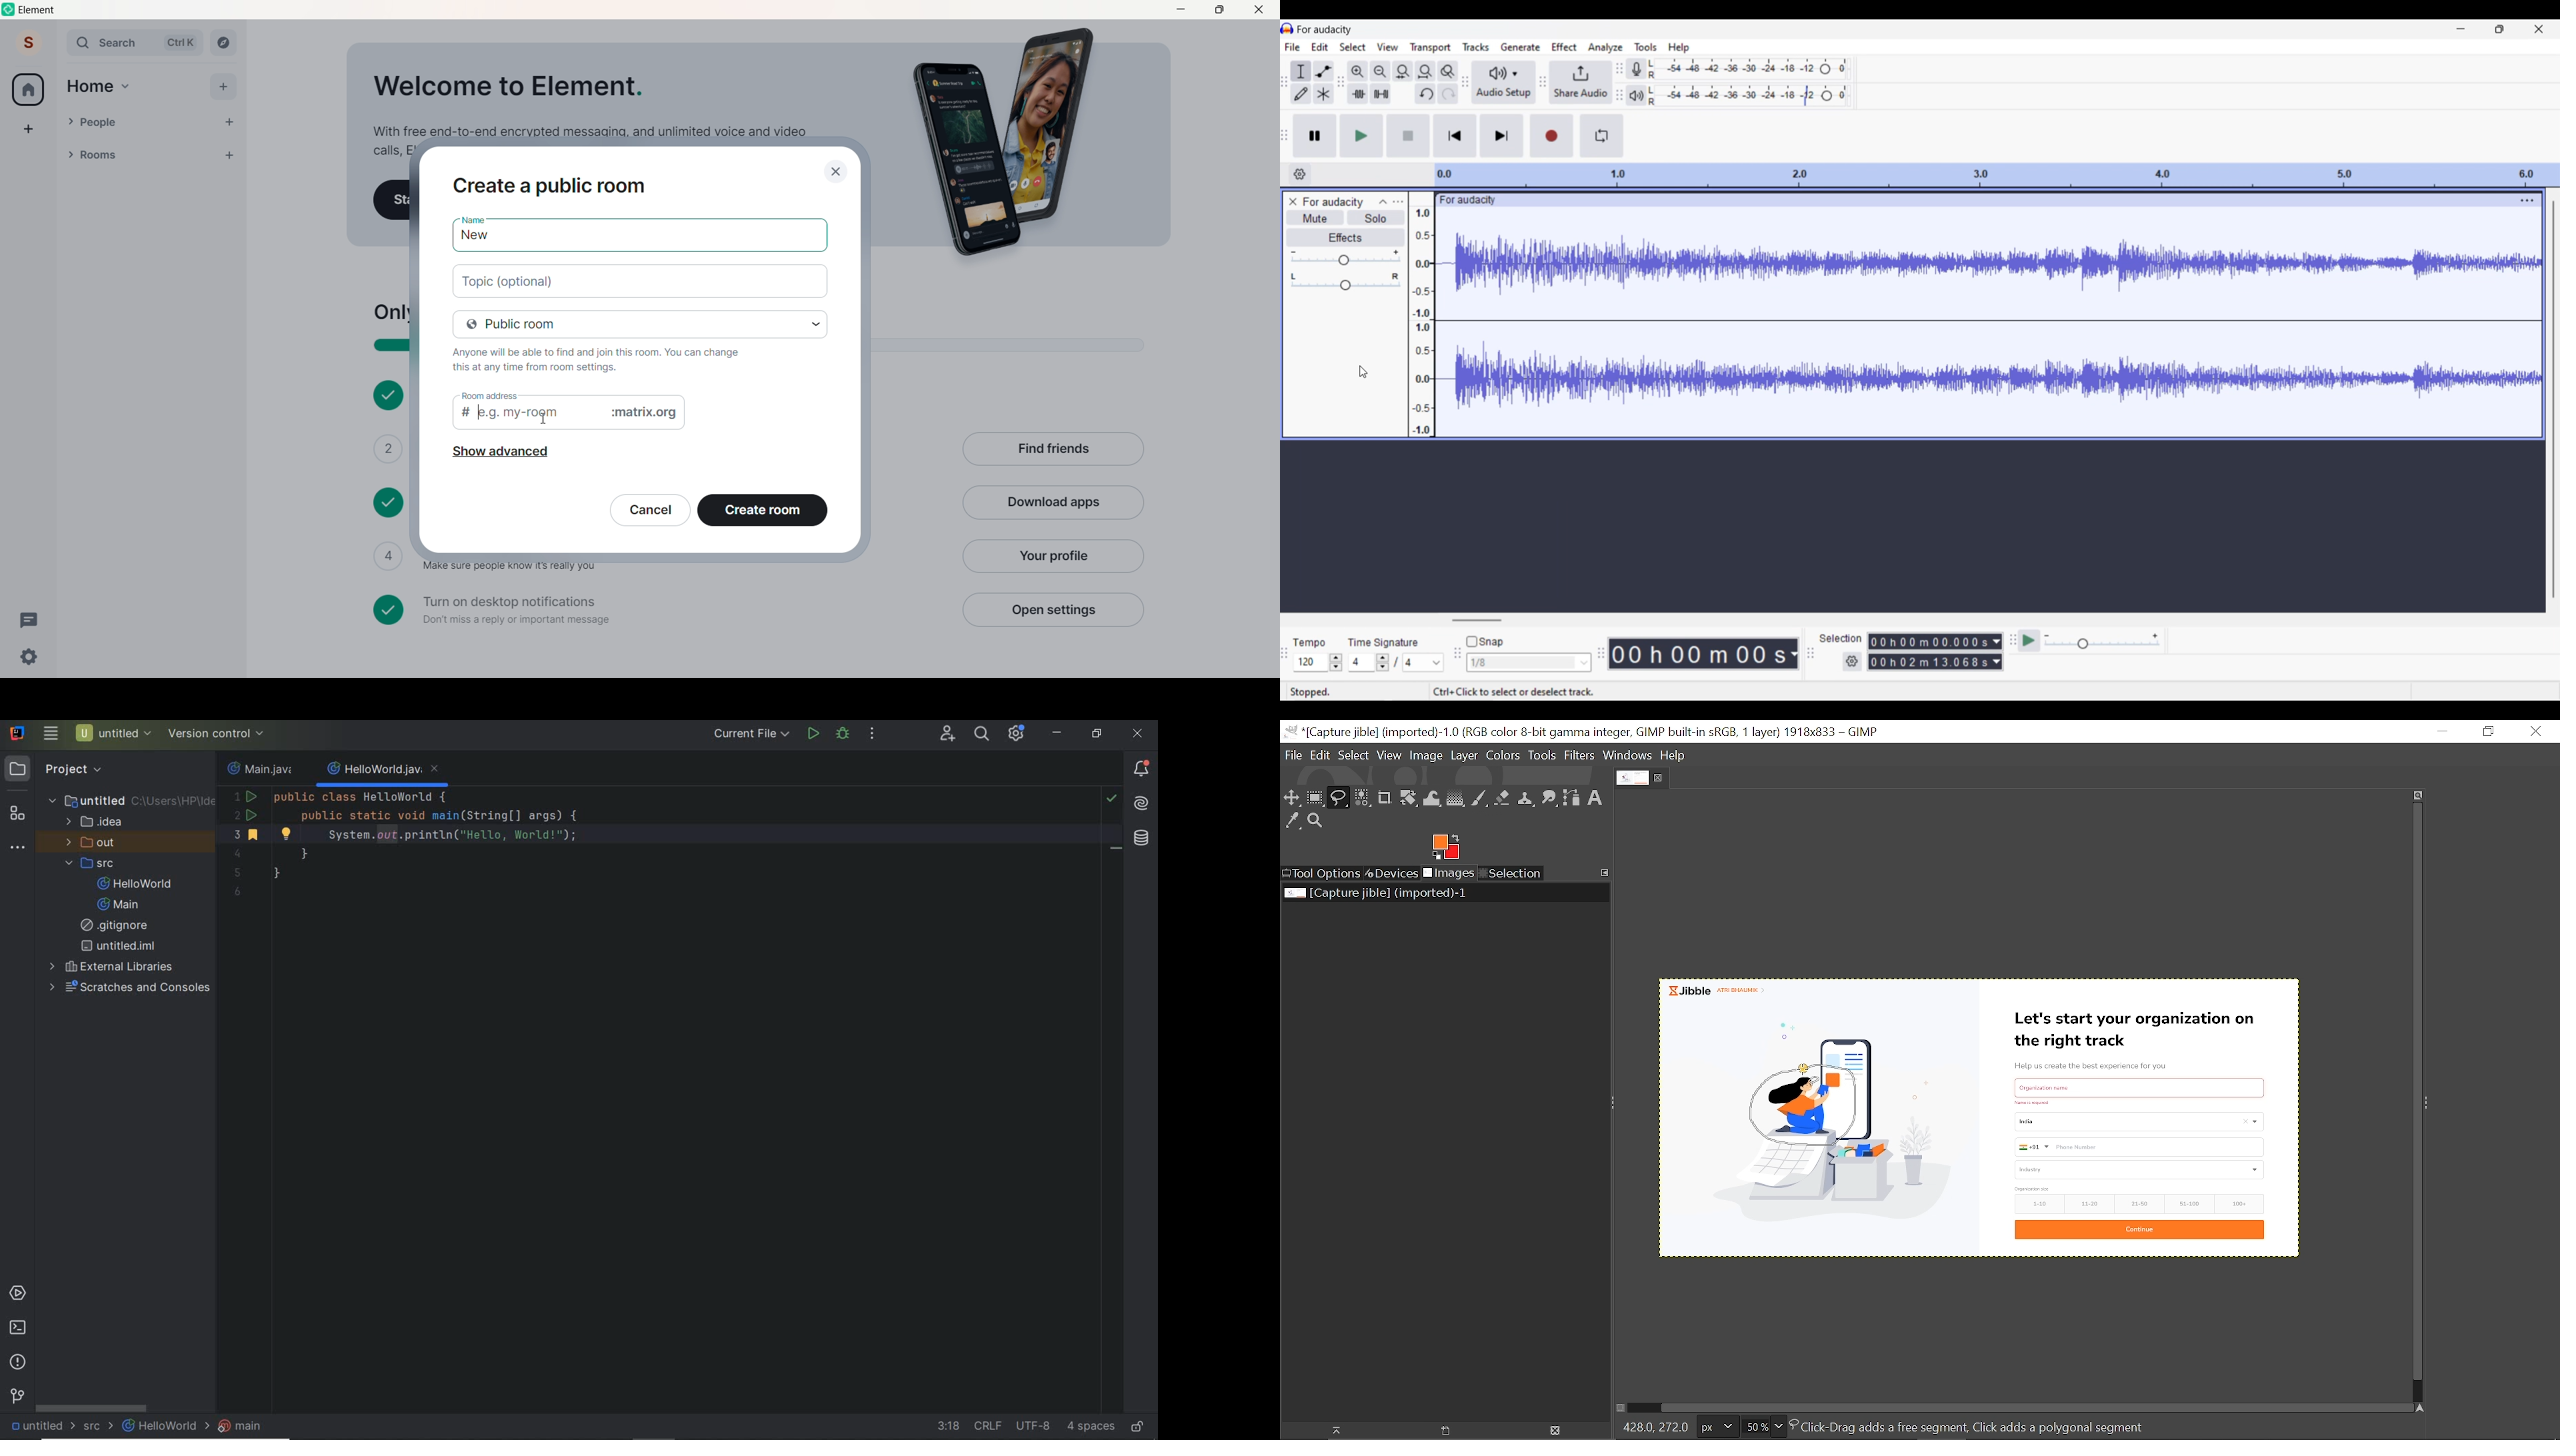  I want to click on Edit or read only, so click(1139, 1424).